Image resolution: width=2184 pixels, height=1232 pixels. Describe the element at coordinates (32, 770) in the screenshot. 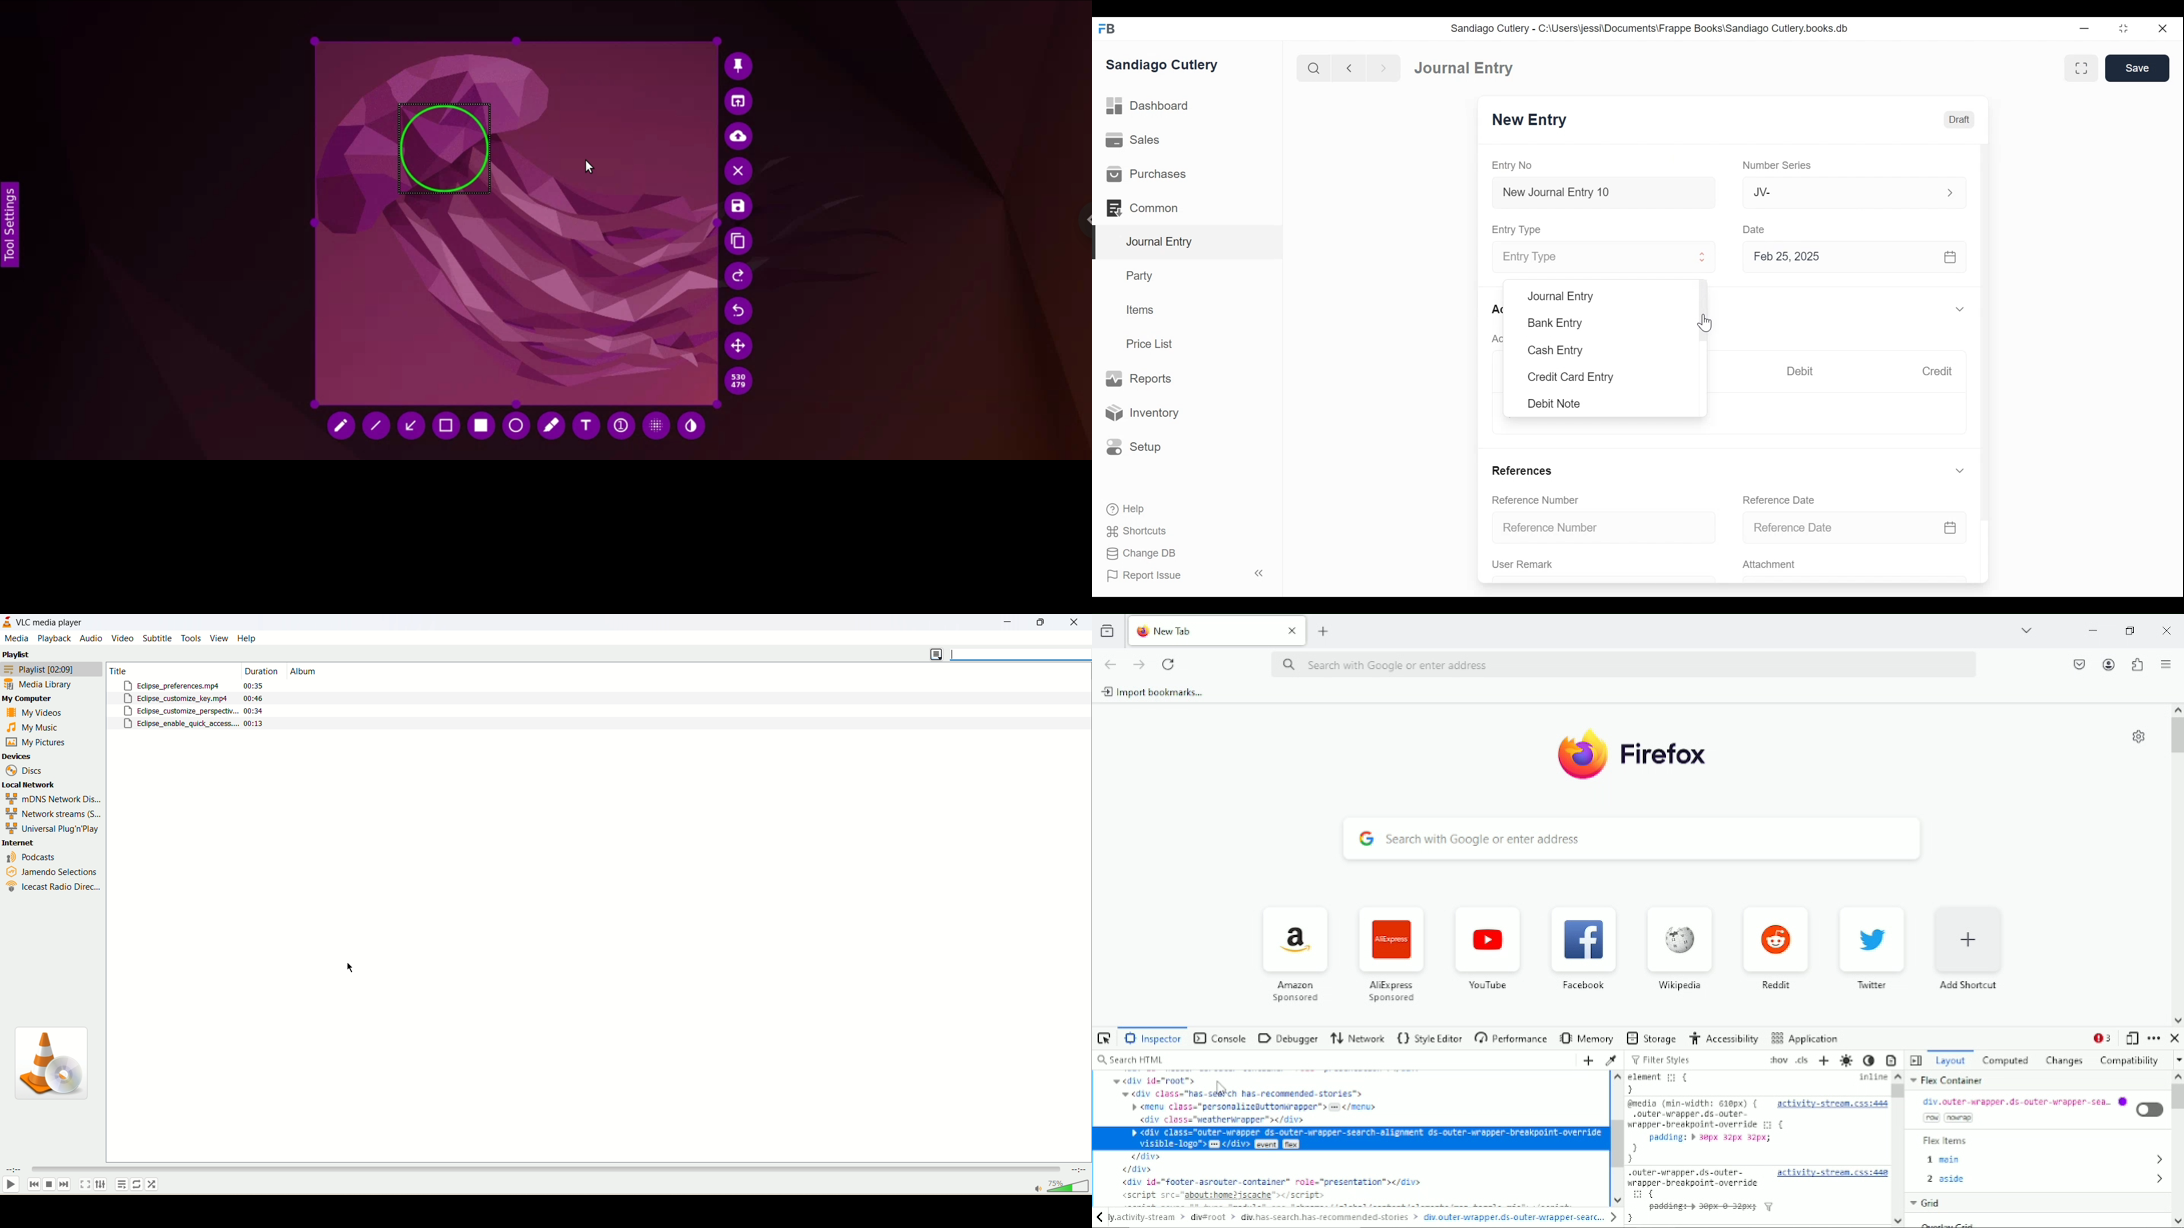

I see `discs` at that location.